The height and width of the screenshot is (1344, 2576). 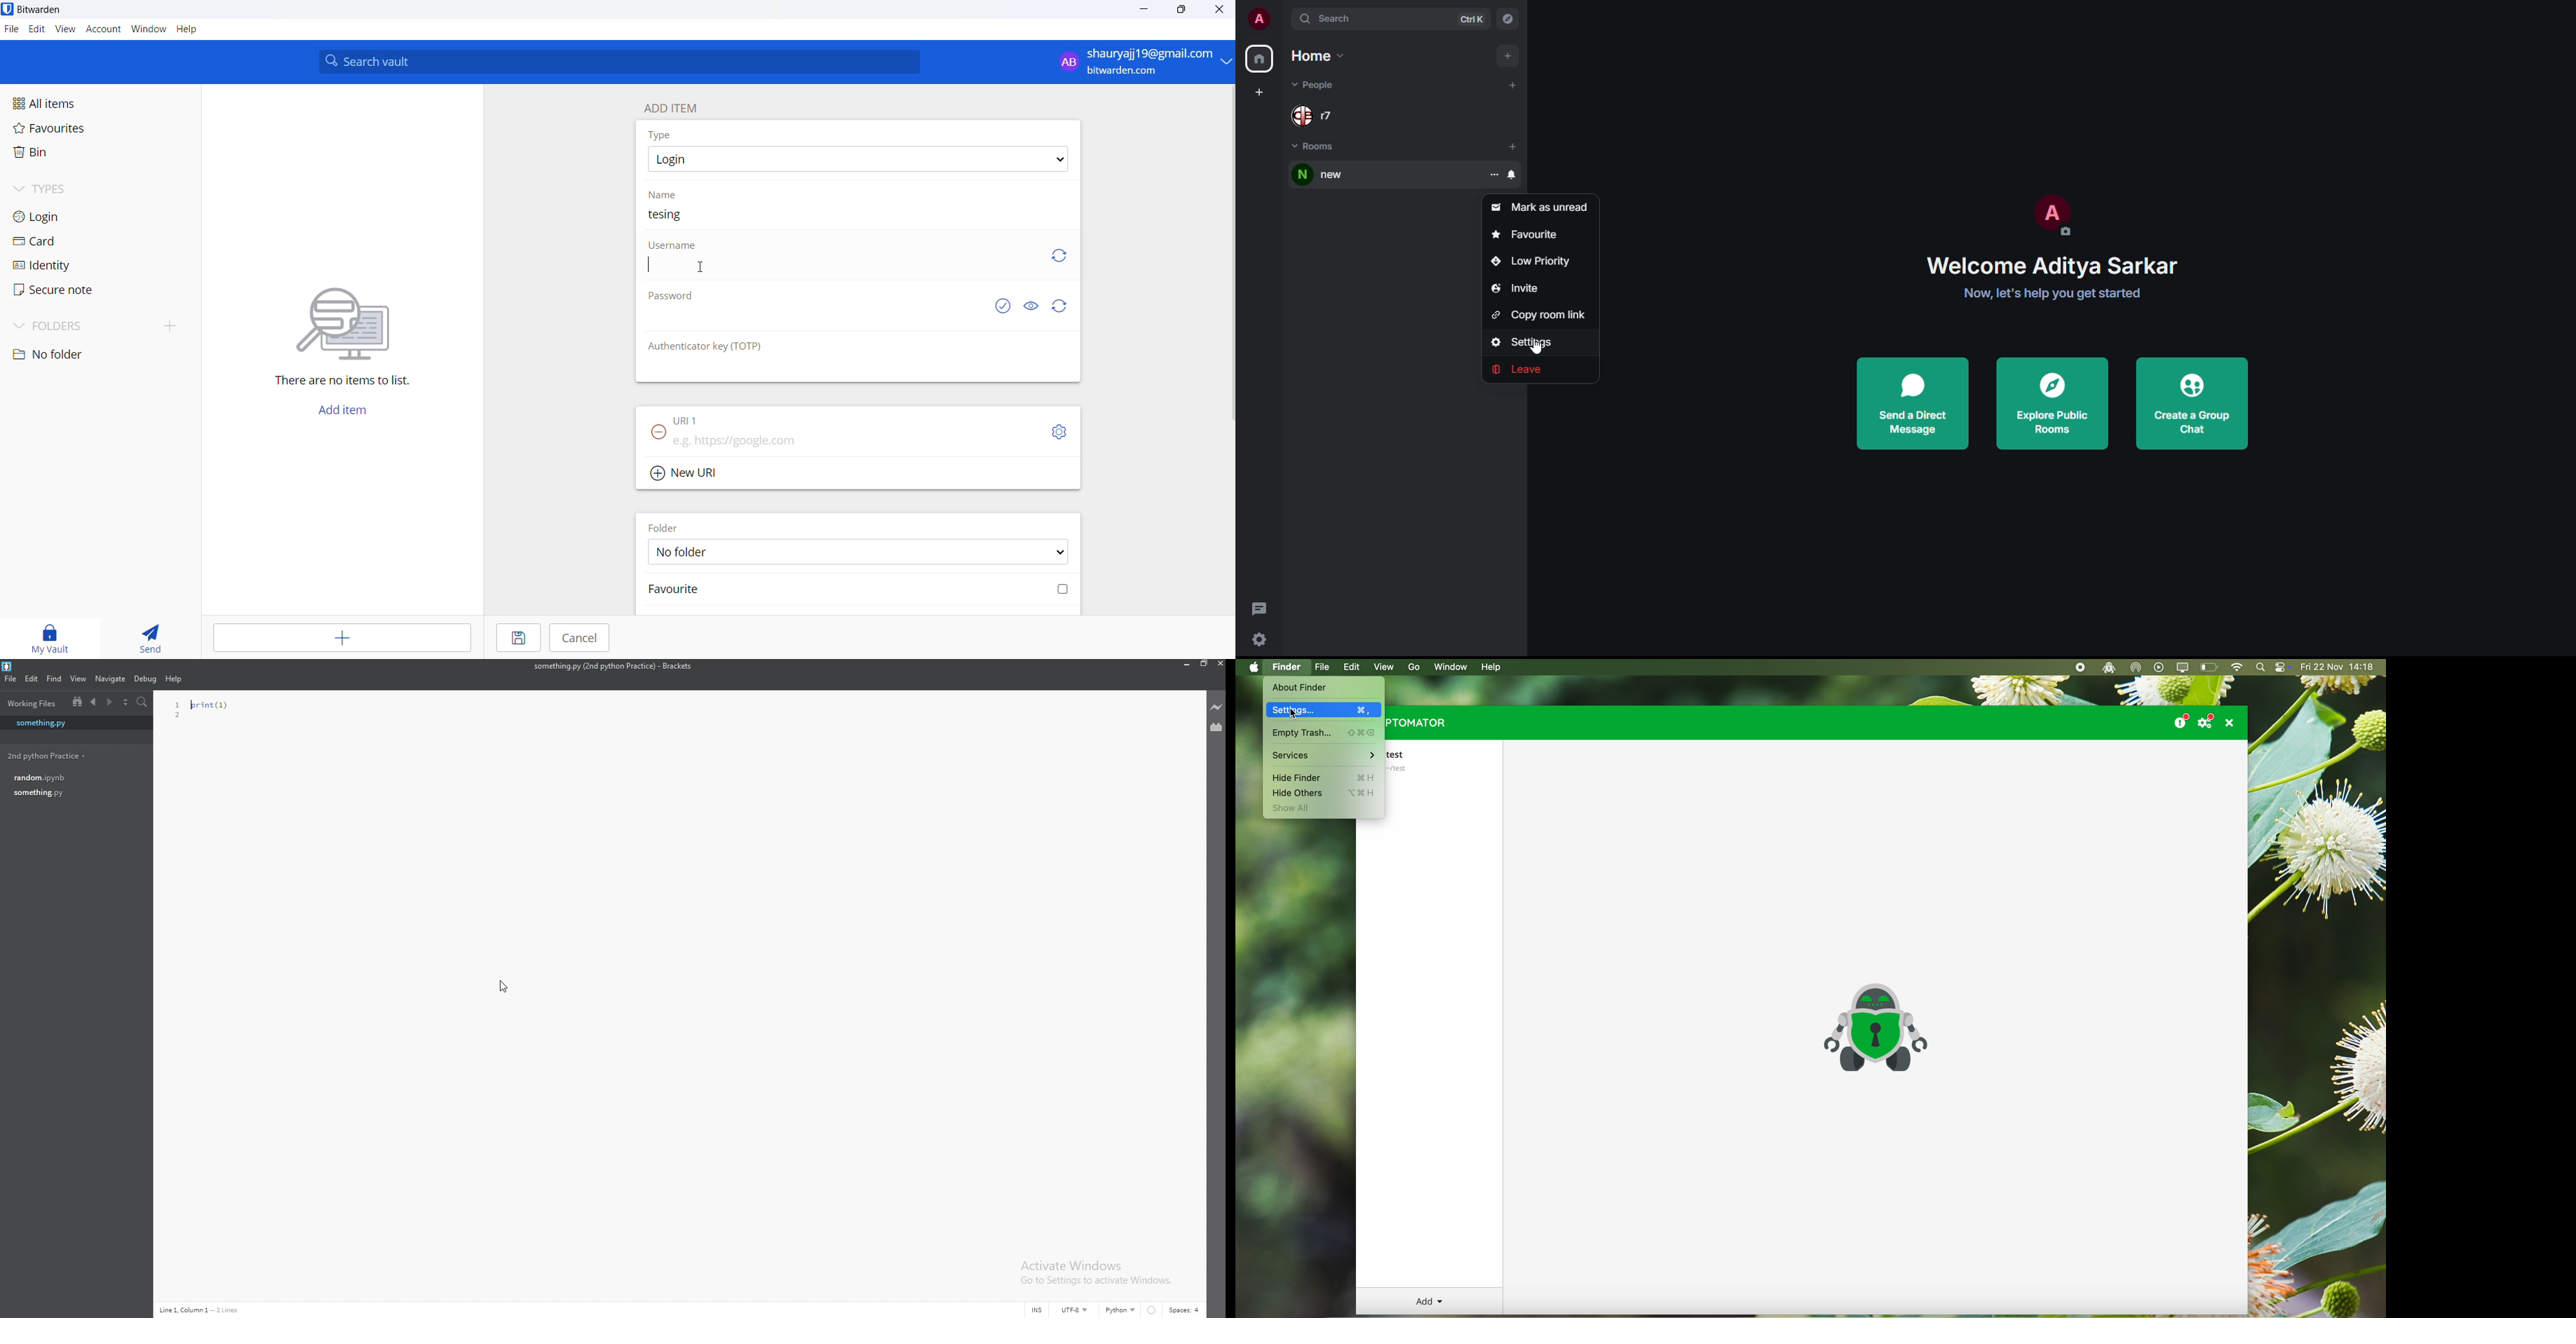 I want to click on maximize, so click(x=1182, y=11).